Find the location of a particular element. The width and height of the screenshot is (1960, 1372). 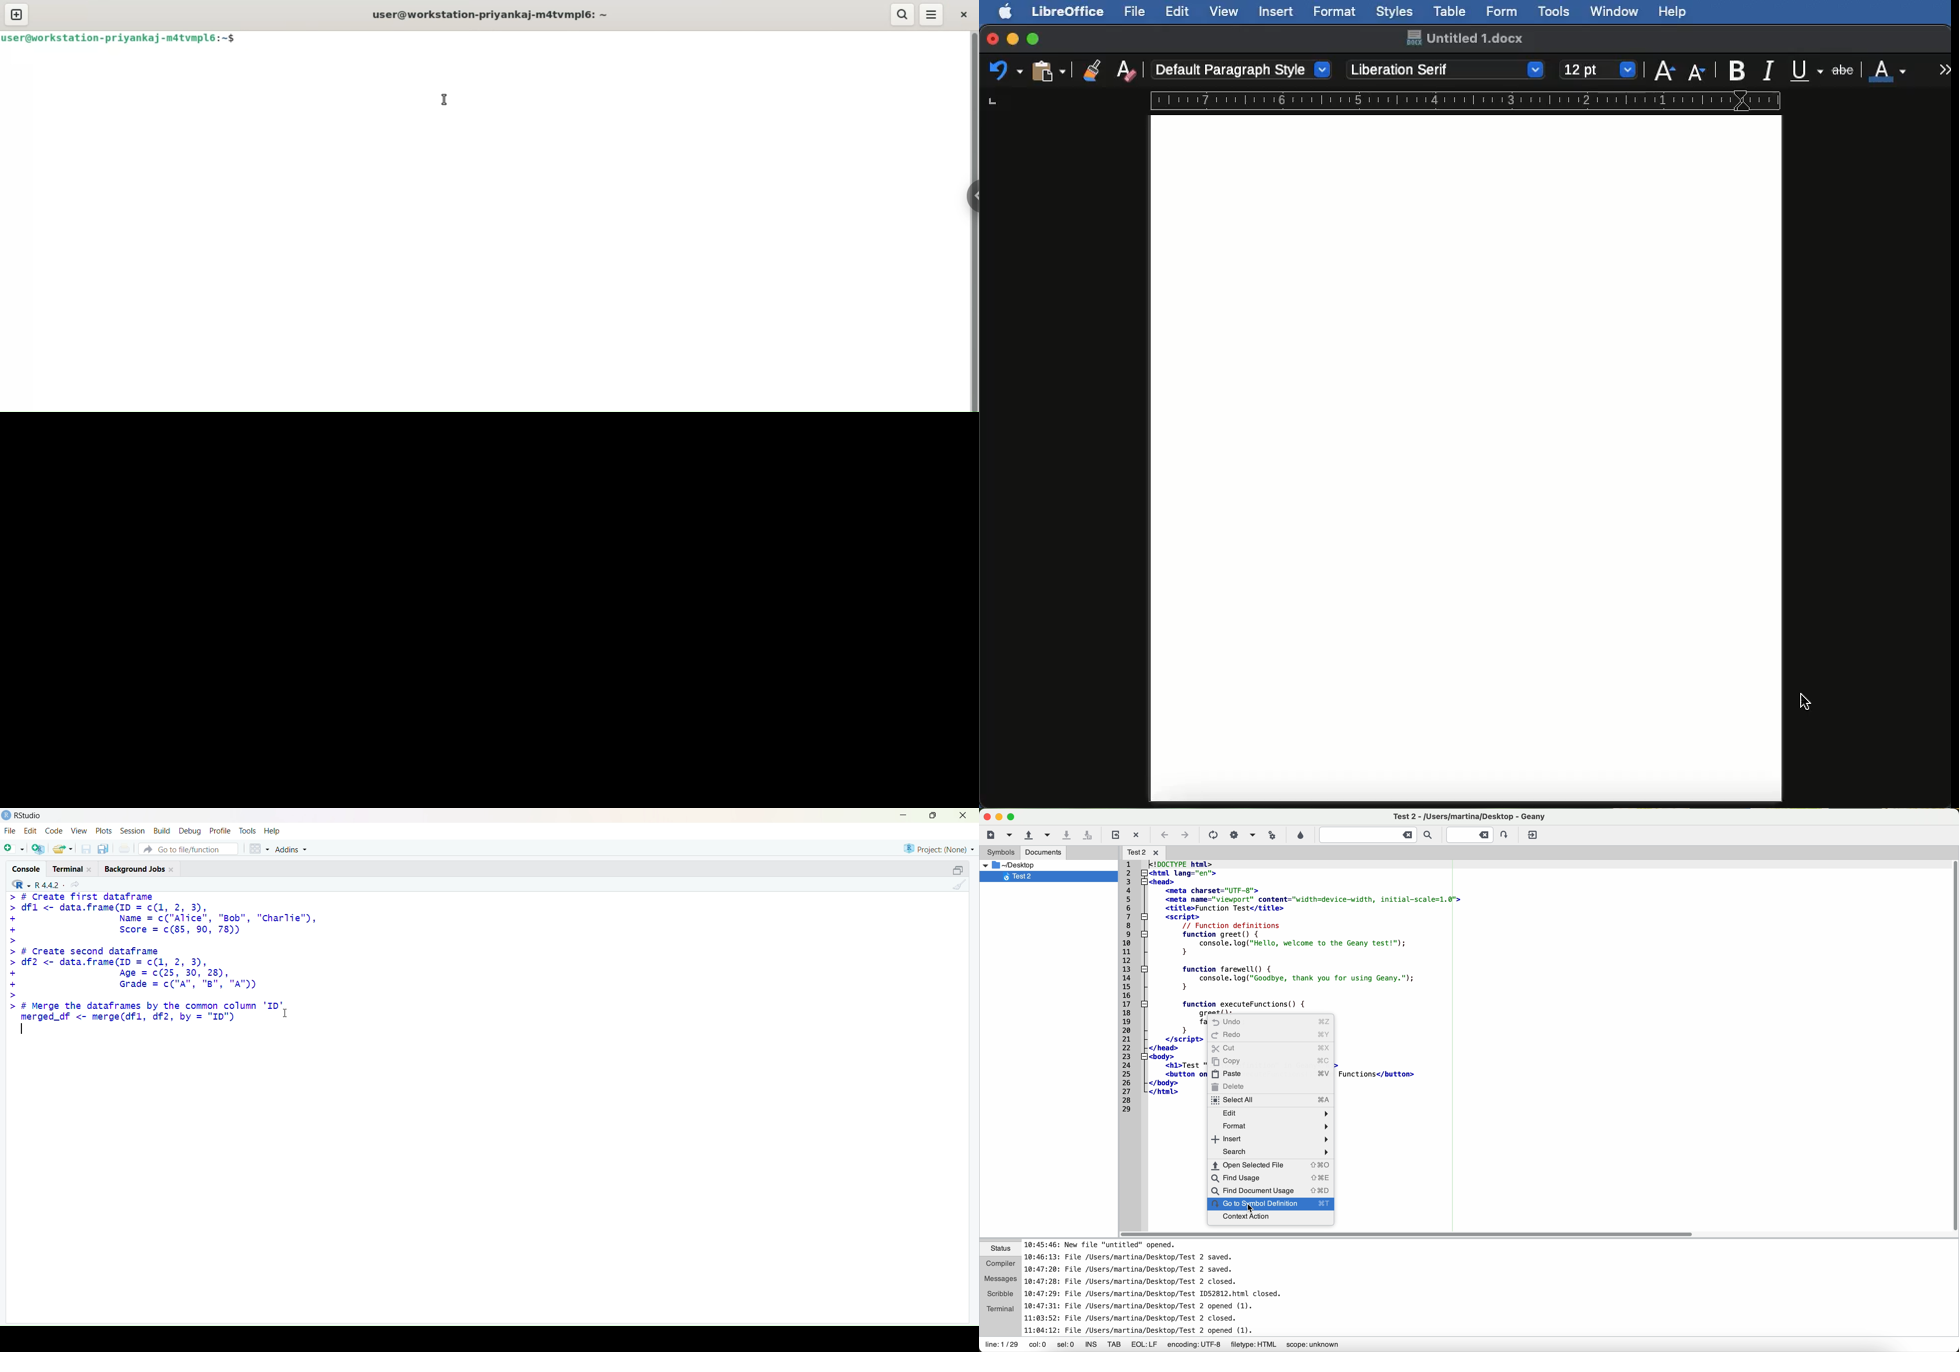

notes is located at coordinates (1171, 1289).